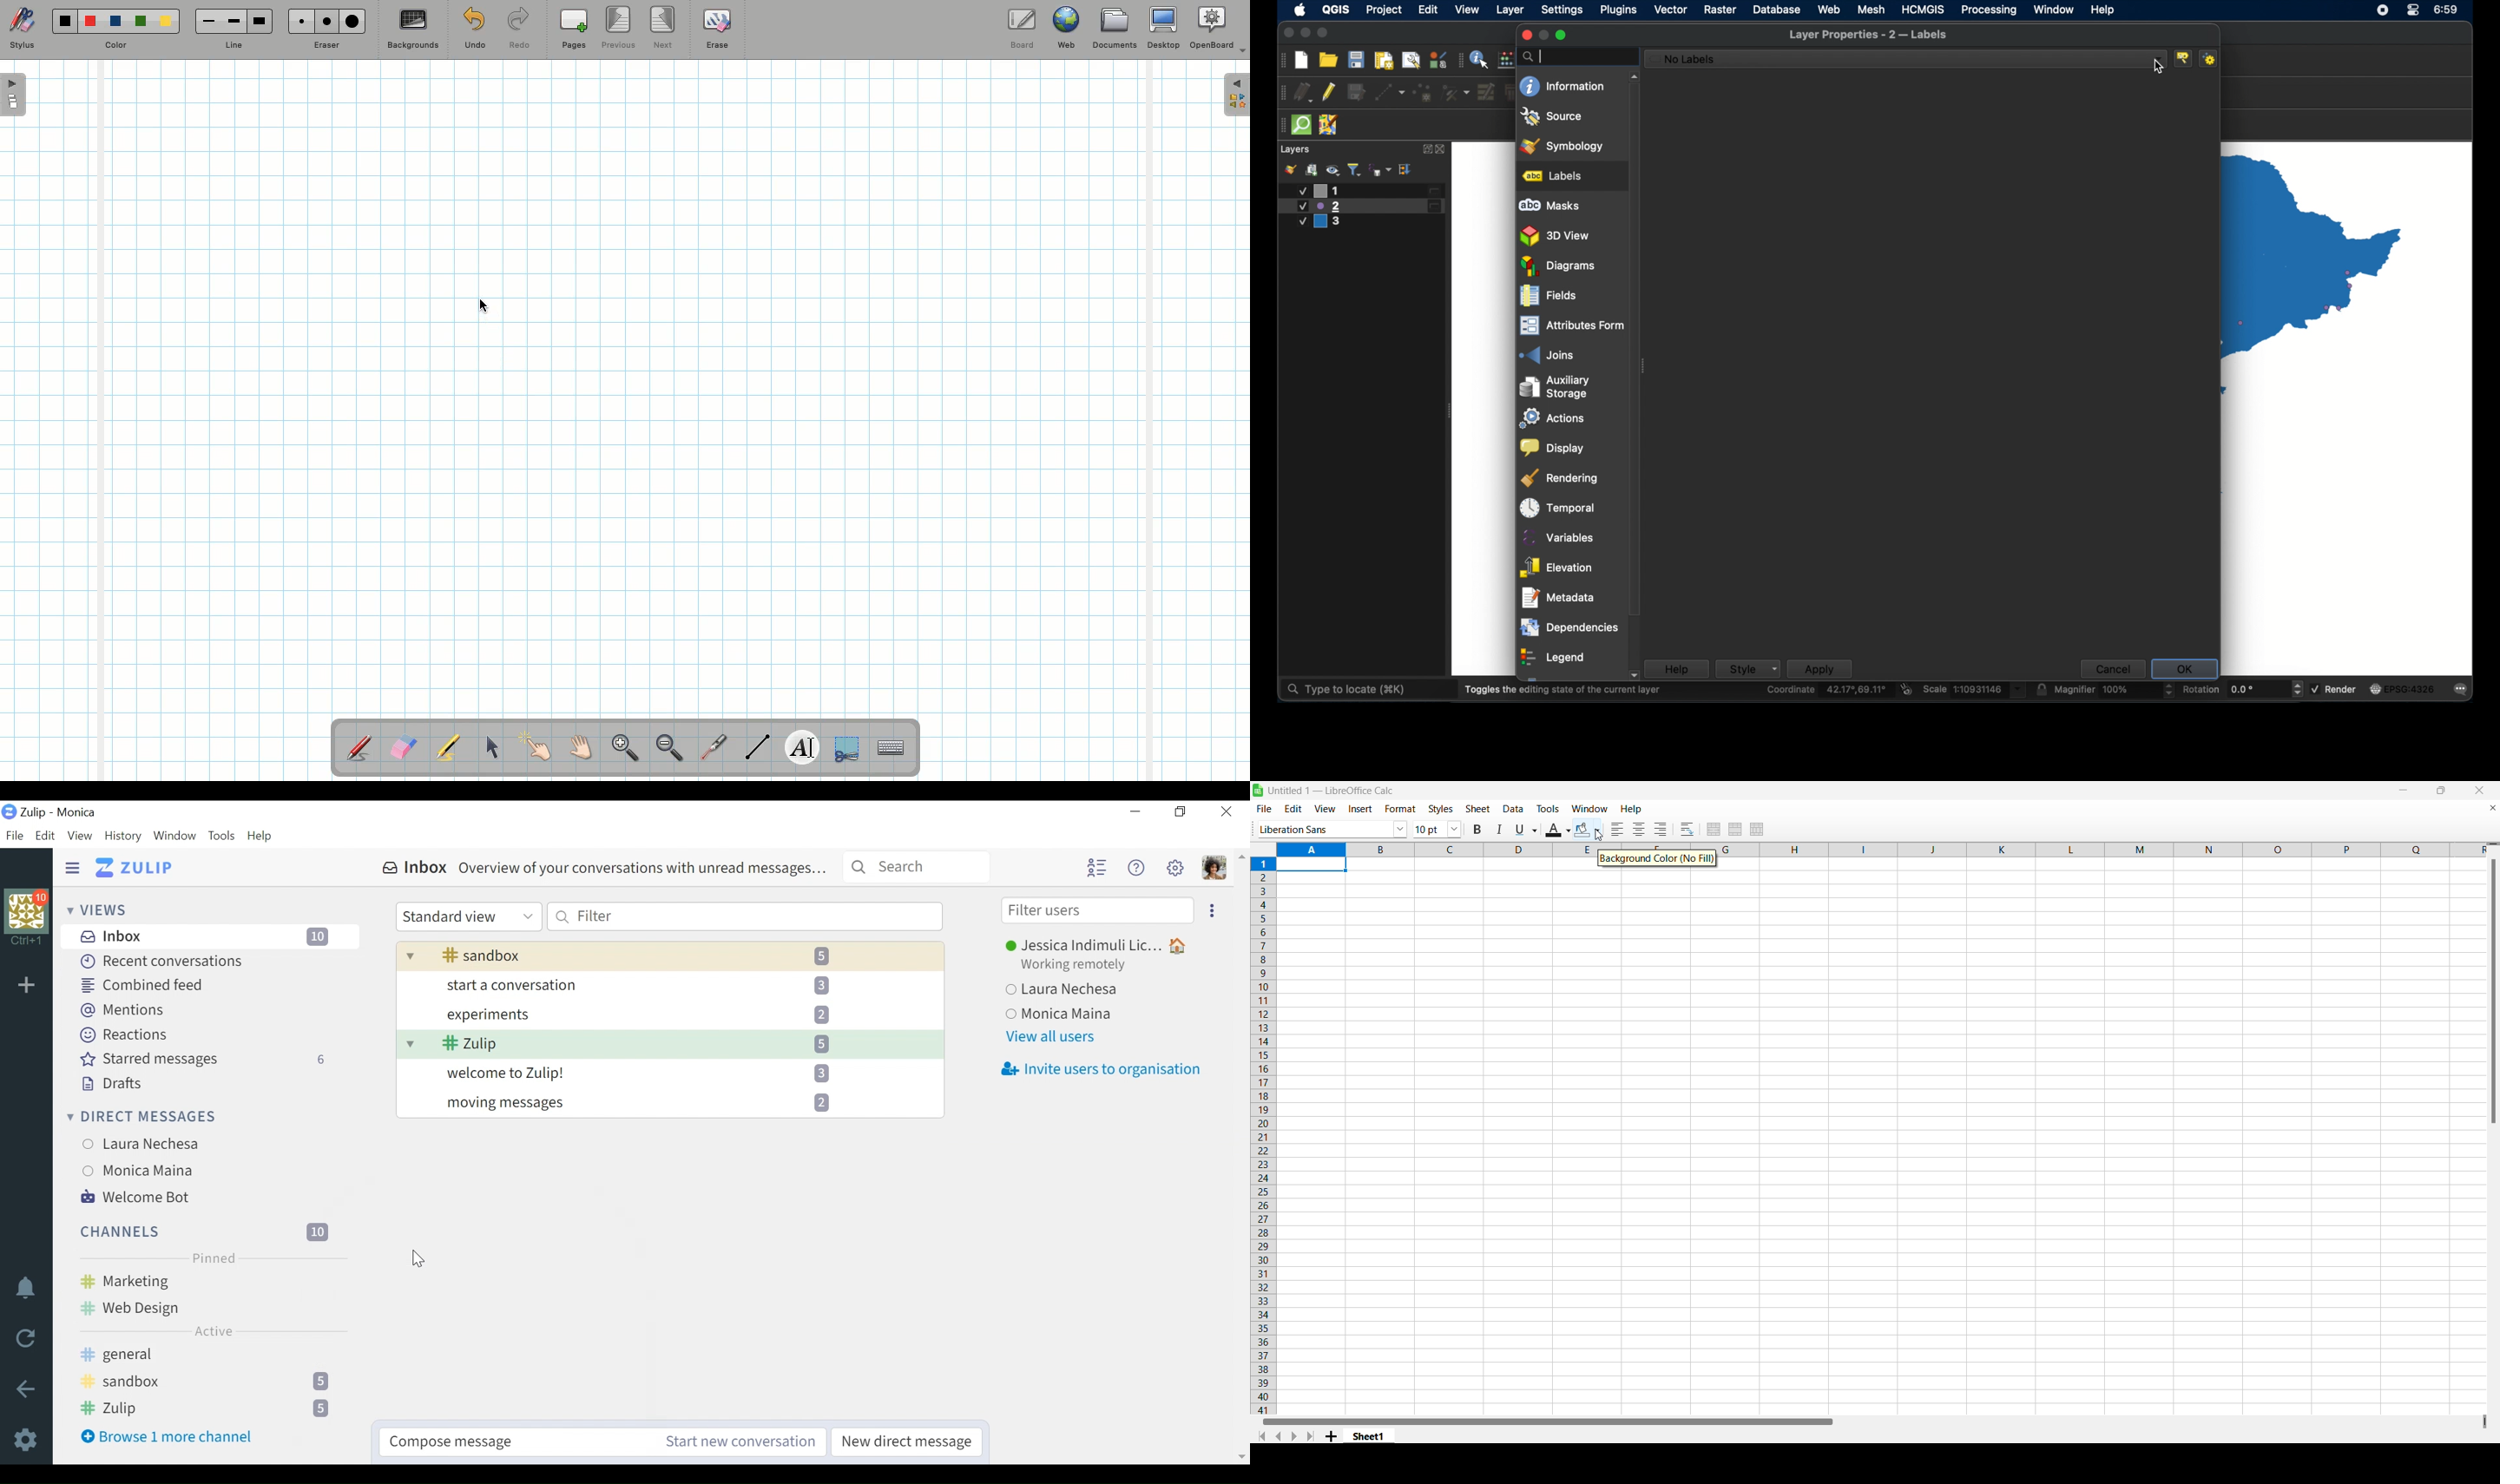  What do you see at coordinates (574, 30) in the screenshot?
I see `Pages` at bounding box center [574, 30].